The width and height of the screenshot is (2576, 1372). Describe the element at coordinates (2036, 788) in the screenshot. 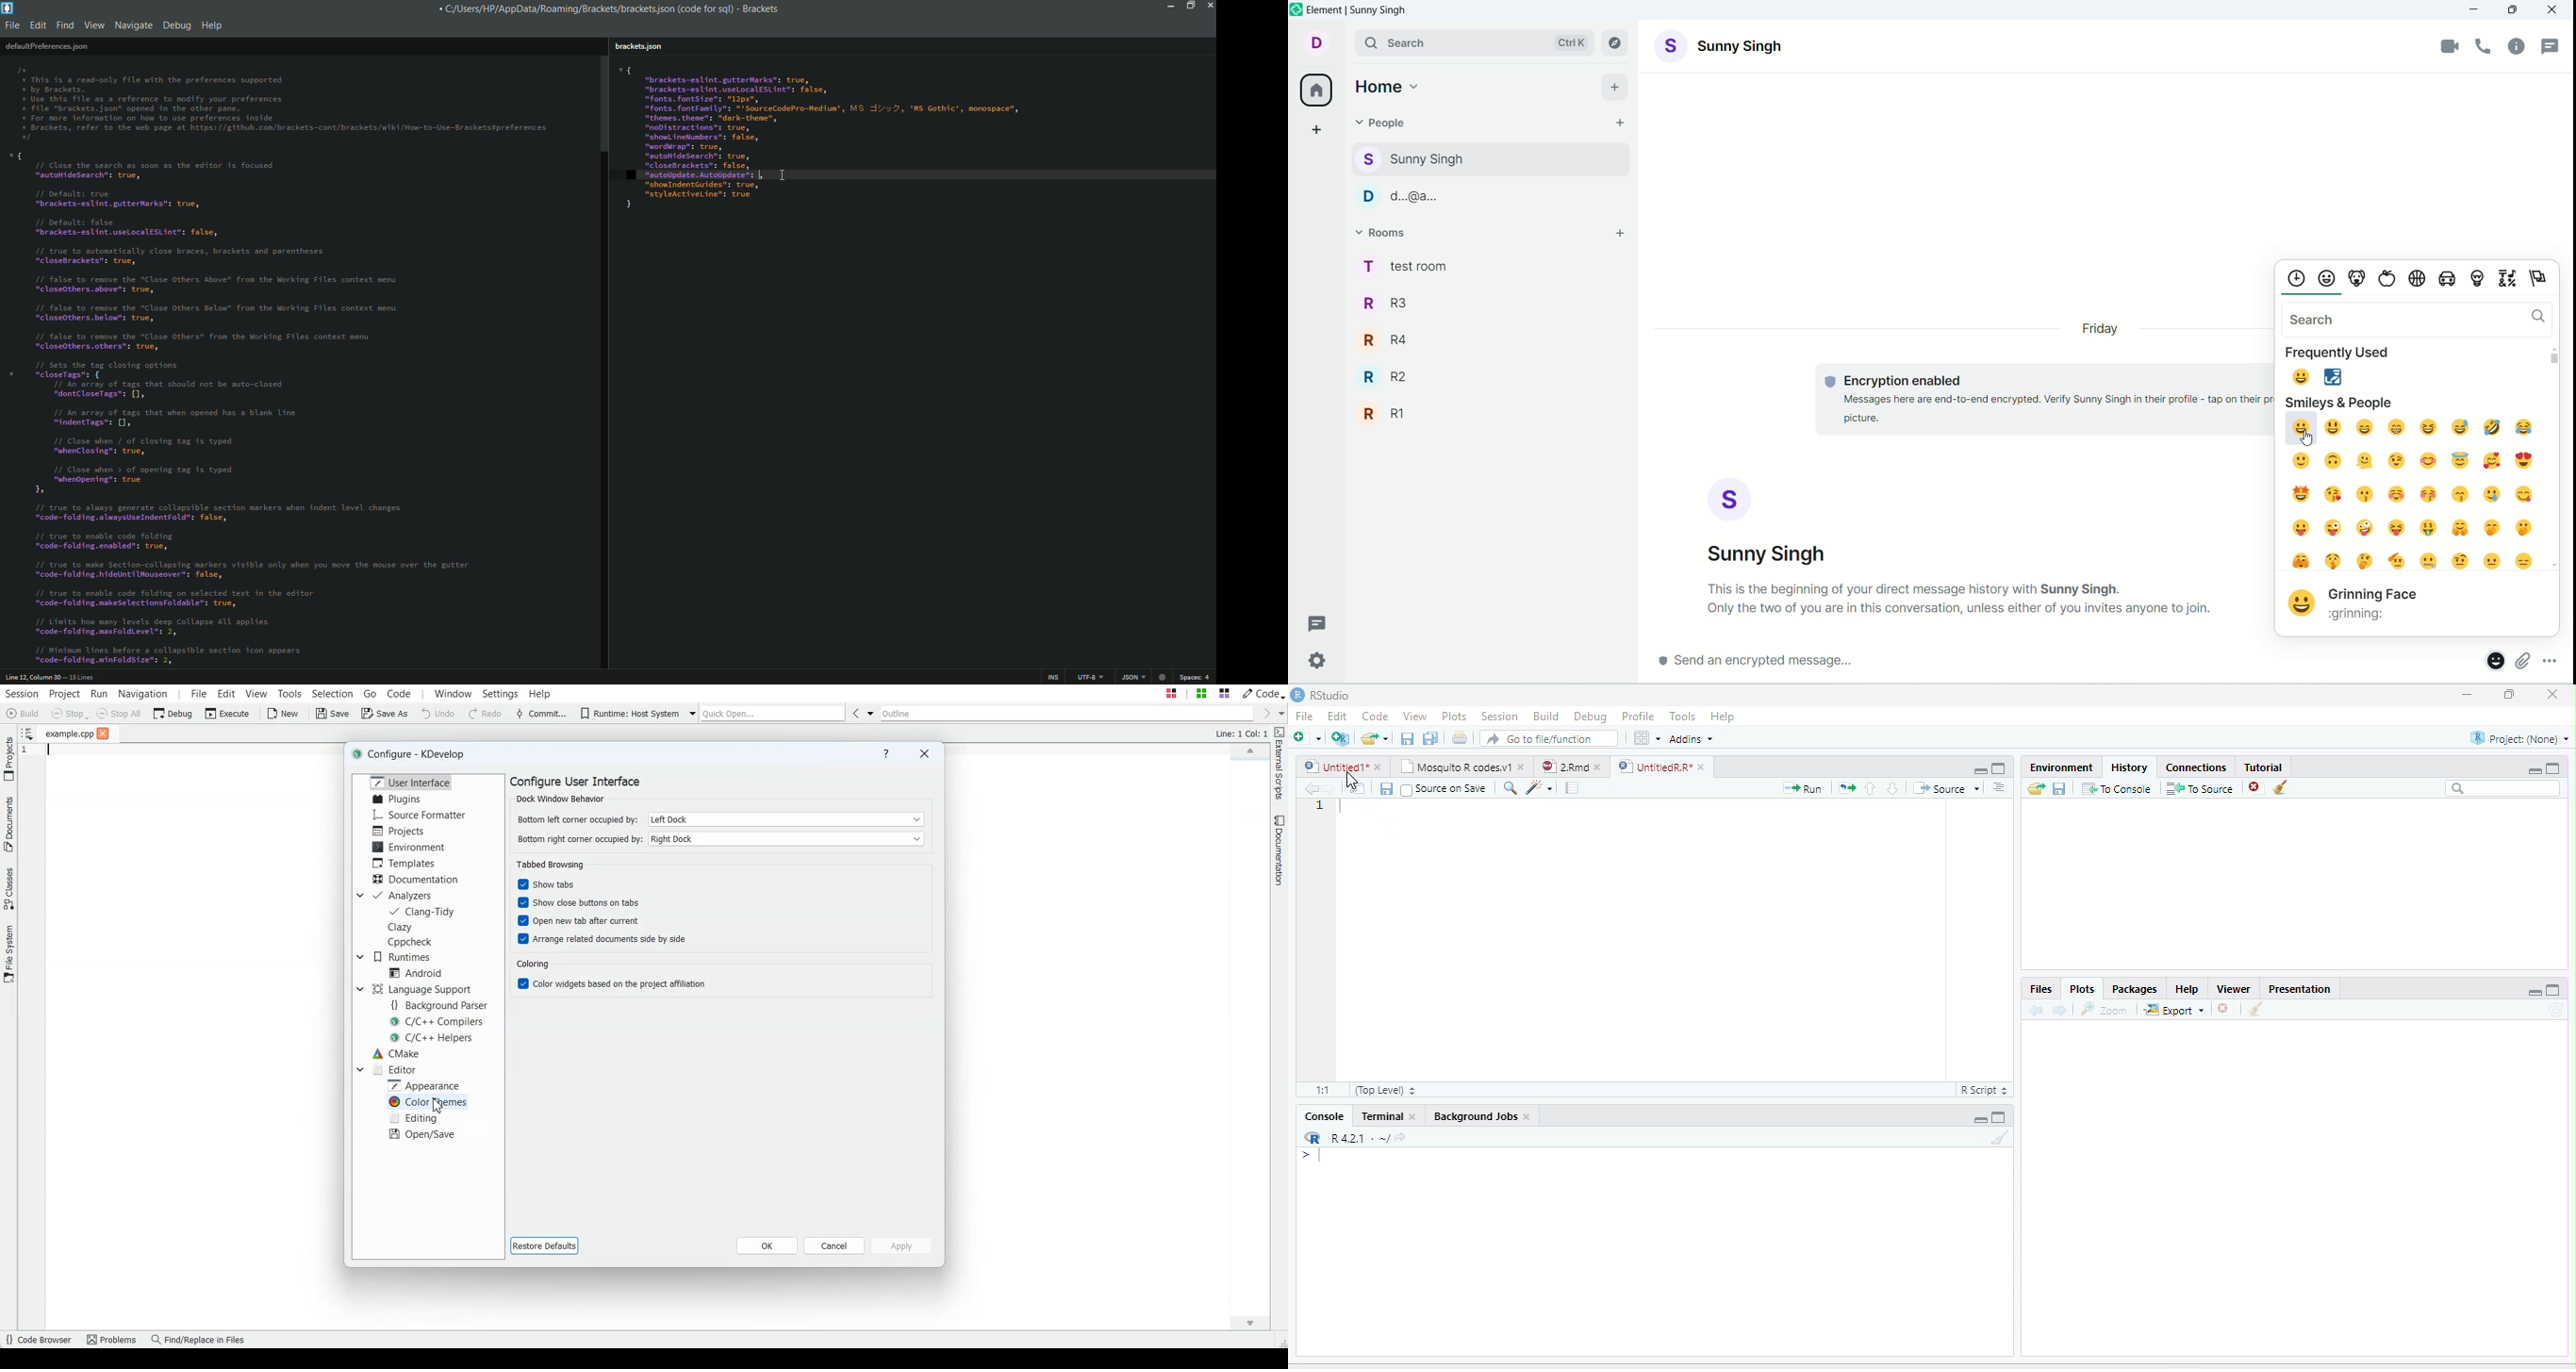

I see `Load history from an existing file` at that location.